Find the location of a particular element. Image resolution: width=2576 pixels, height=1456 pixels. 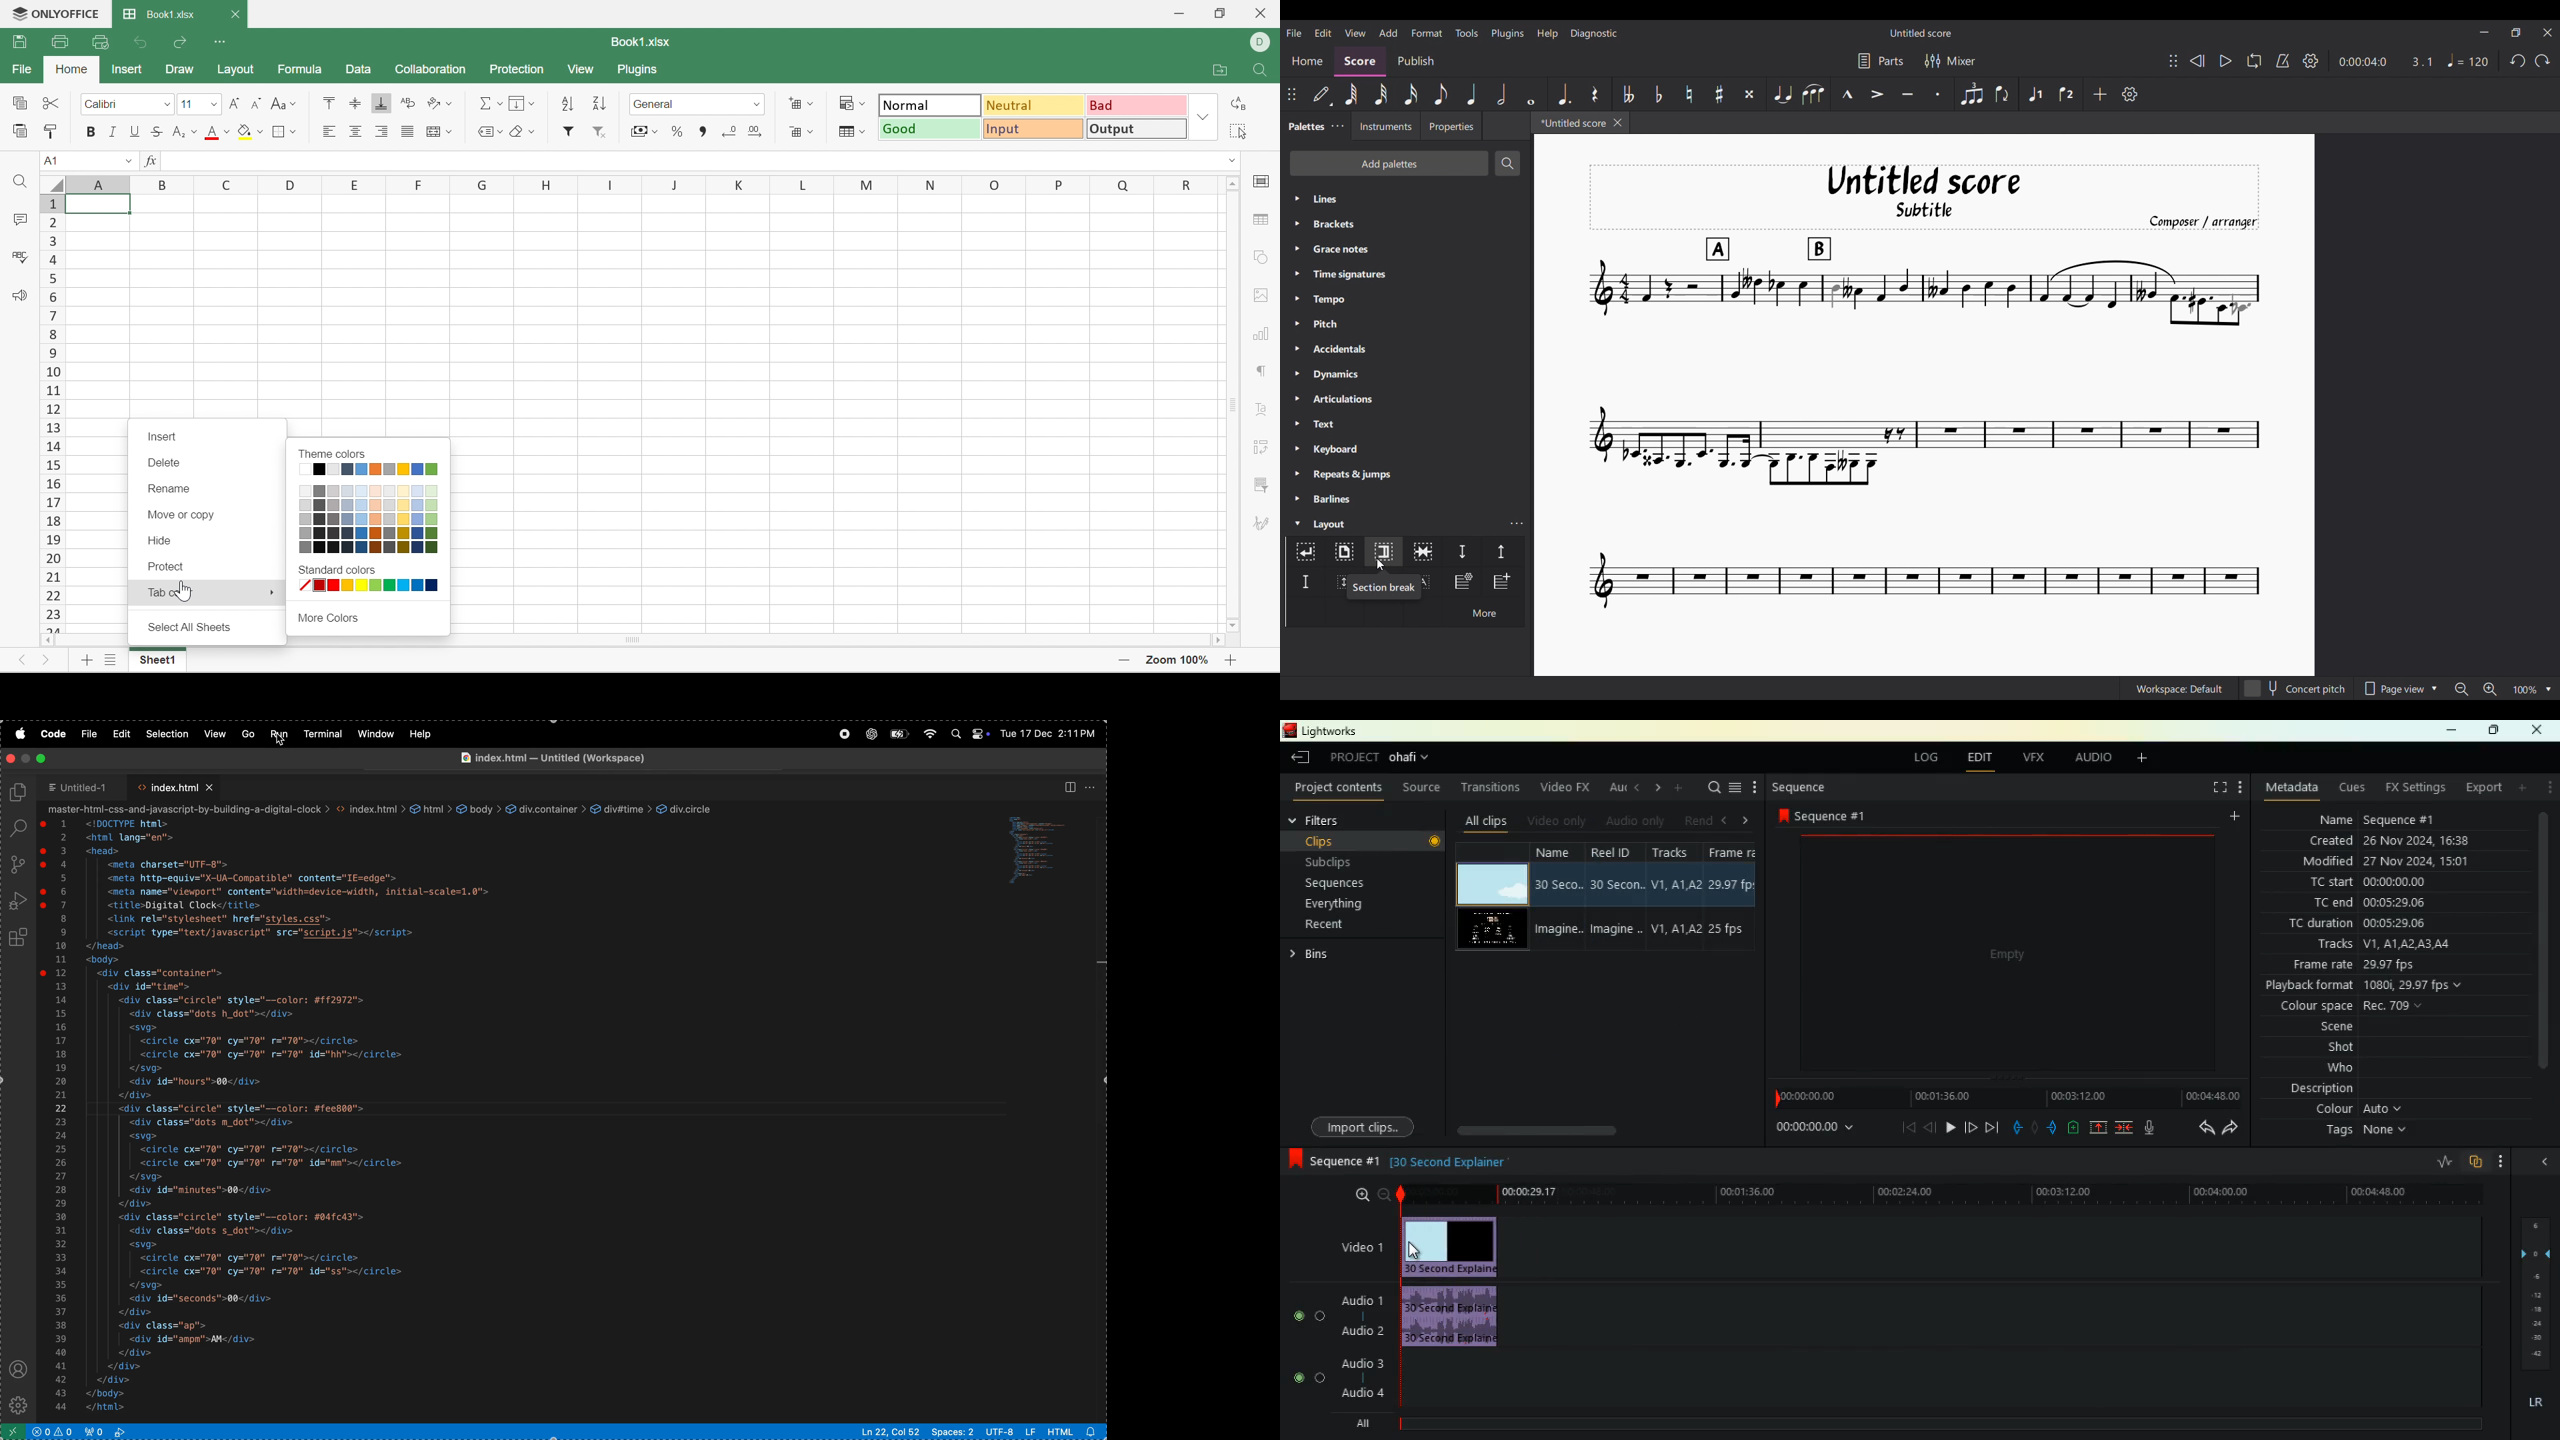

tc duration is located at coordinates (2396, 922).